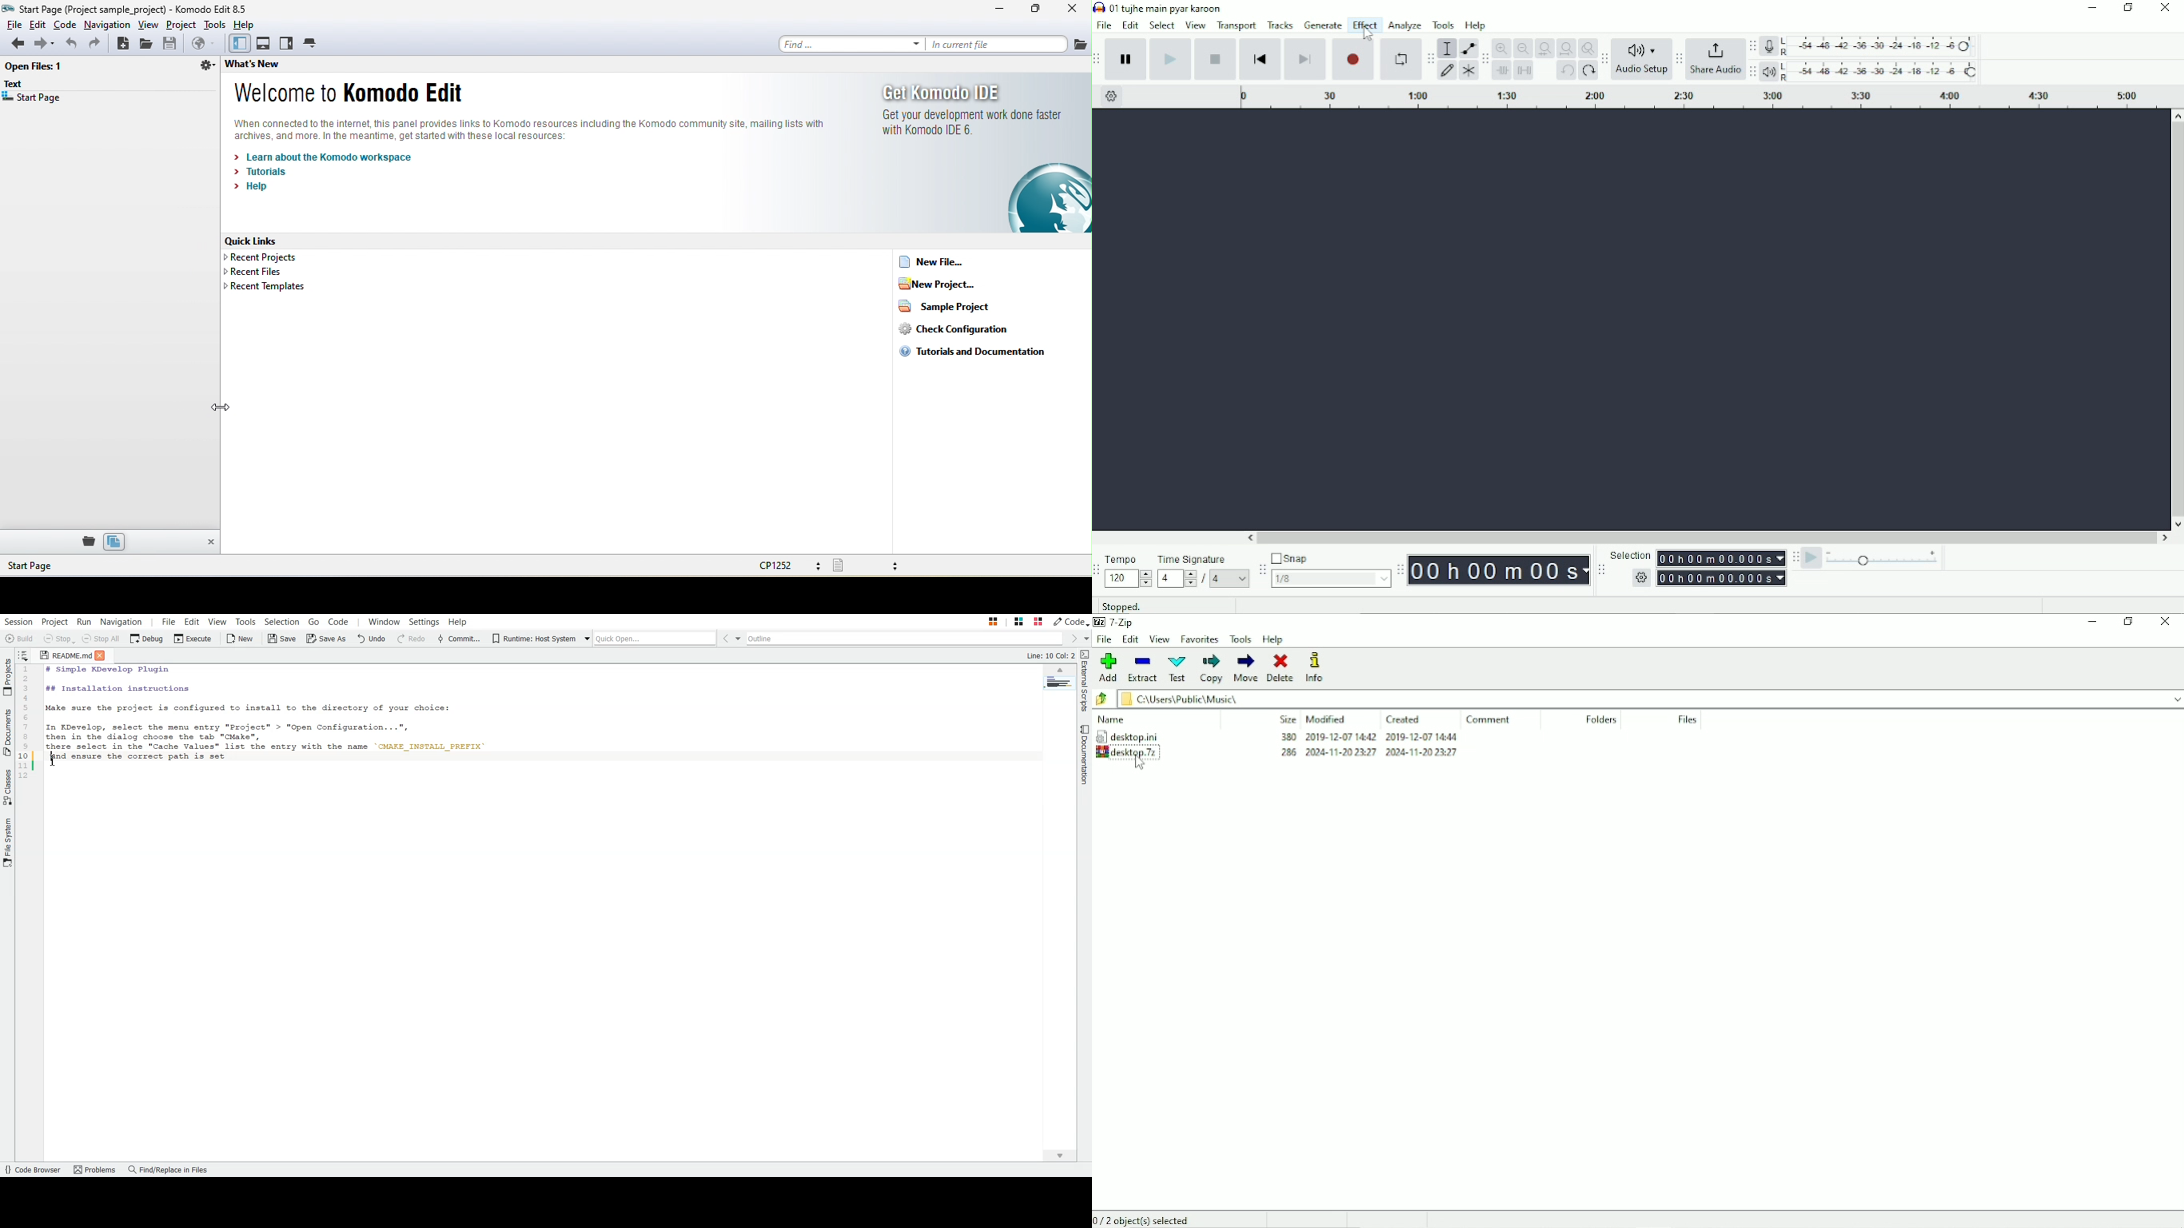  I want to click on Playback speed, so click(1888, 560).